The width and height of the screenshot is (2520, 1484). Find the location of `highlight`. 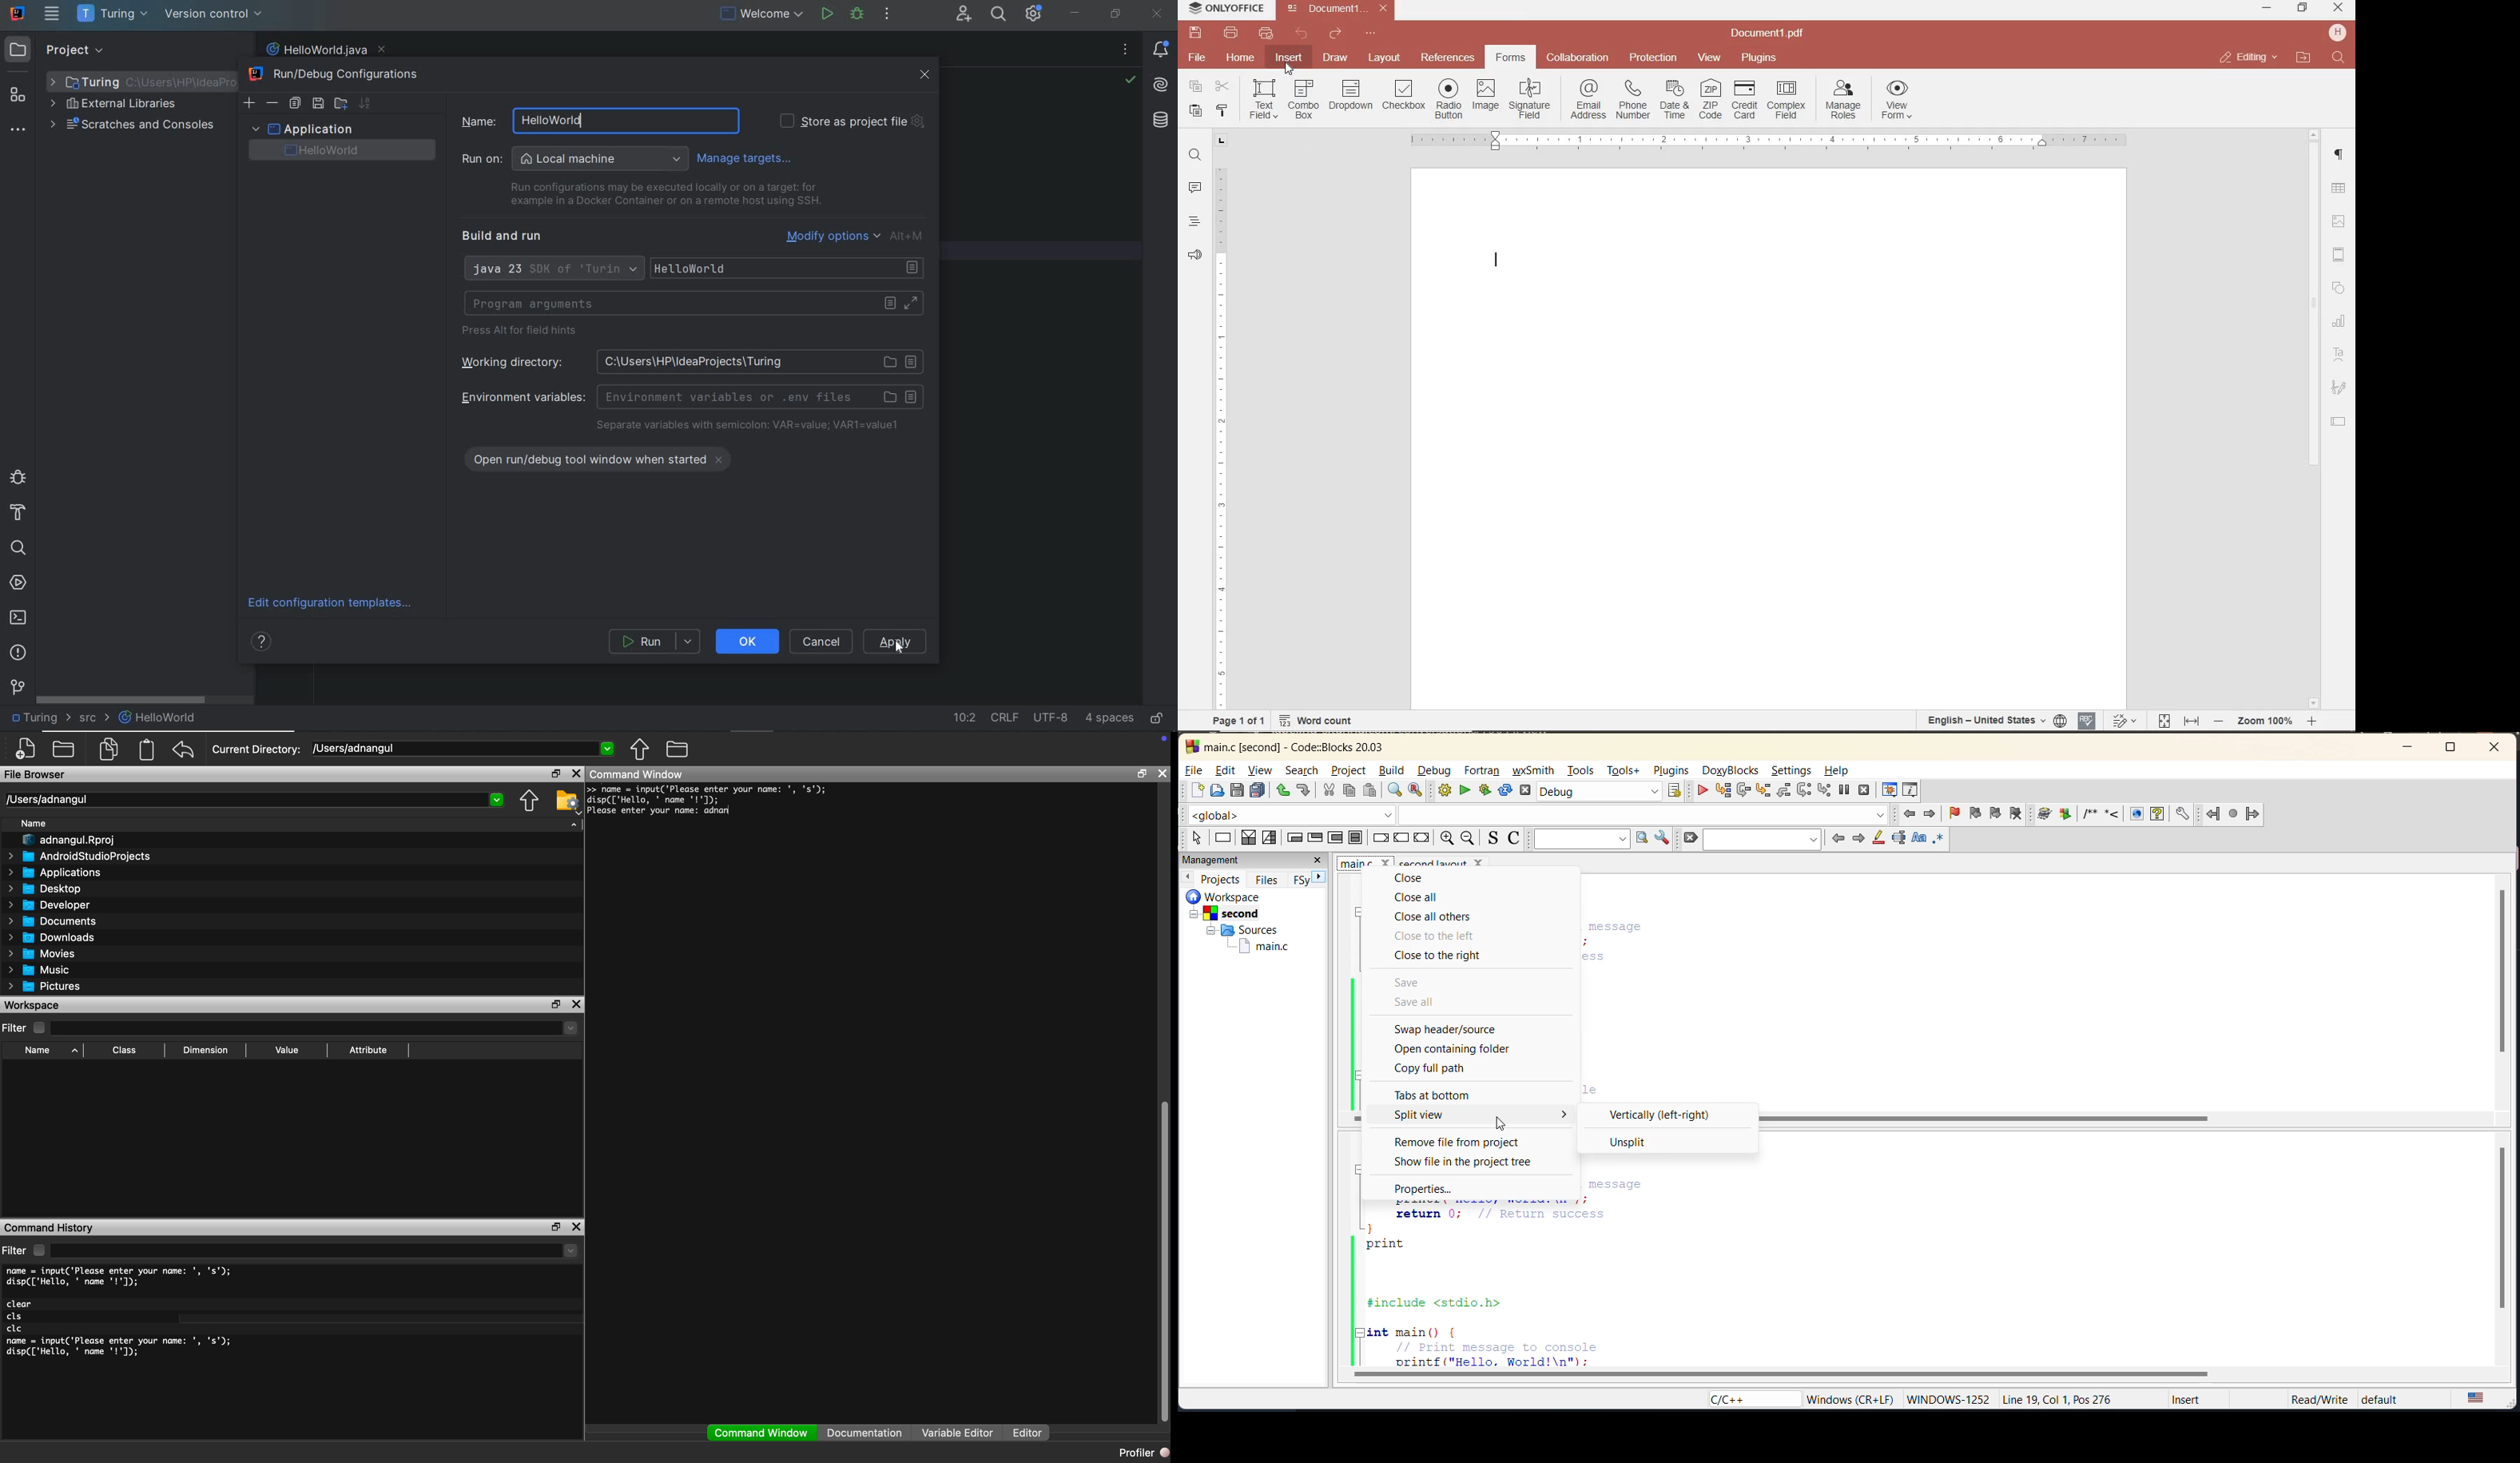

highlight is located at coordinates (1879, 839).